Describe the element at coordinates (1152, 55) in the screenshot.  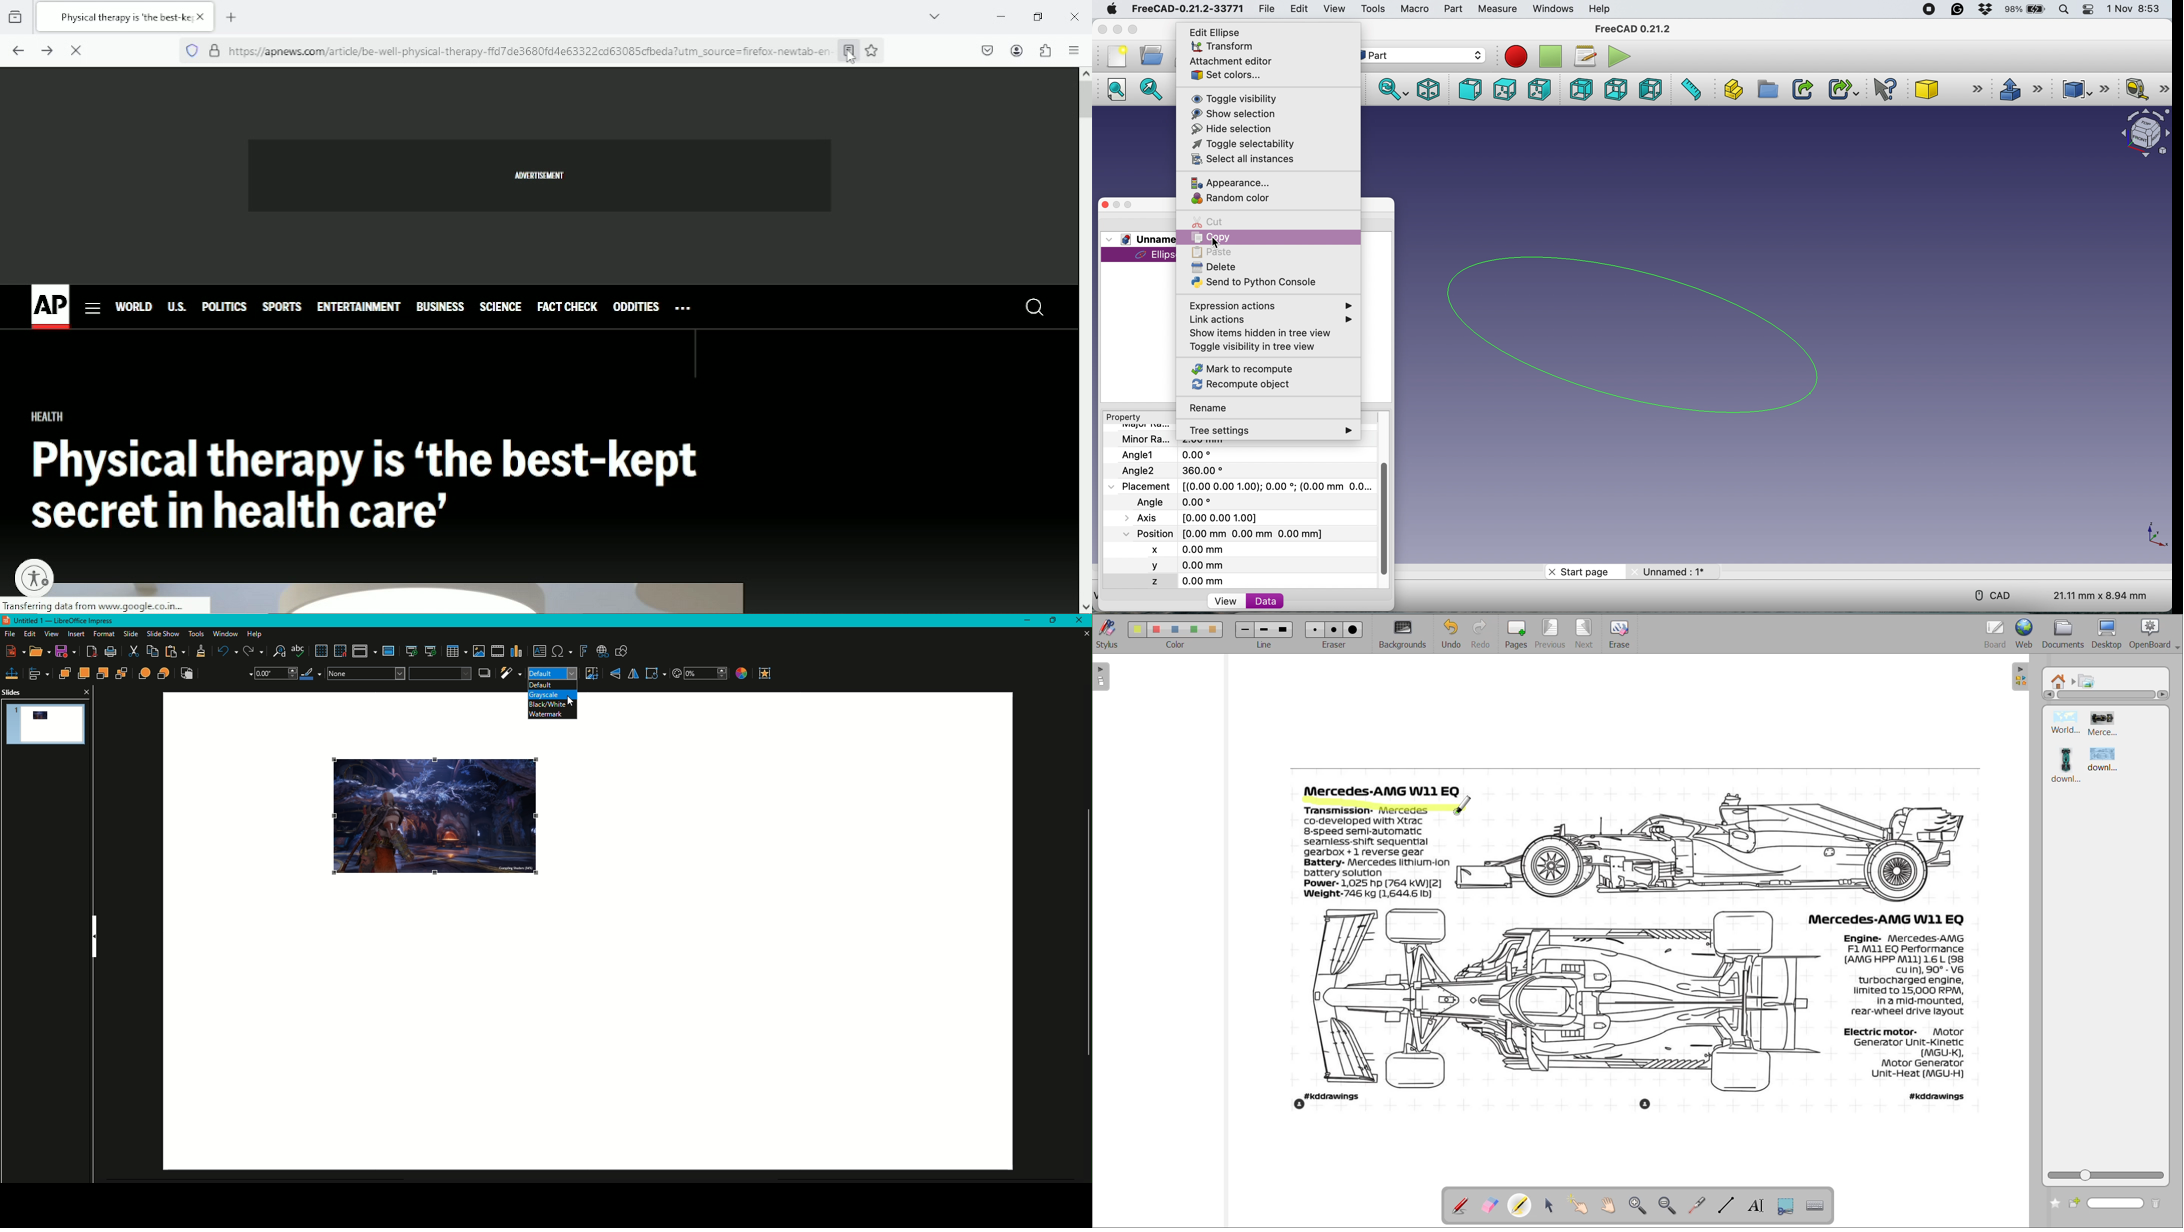
I see `open` at that location.